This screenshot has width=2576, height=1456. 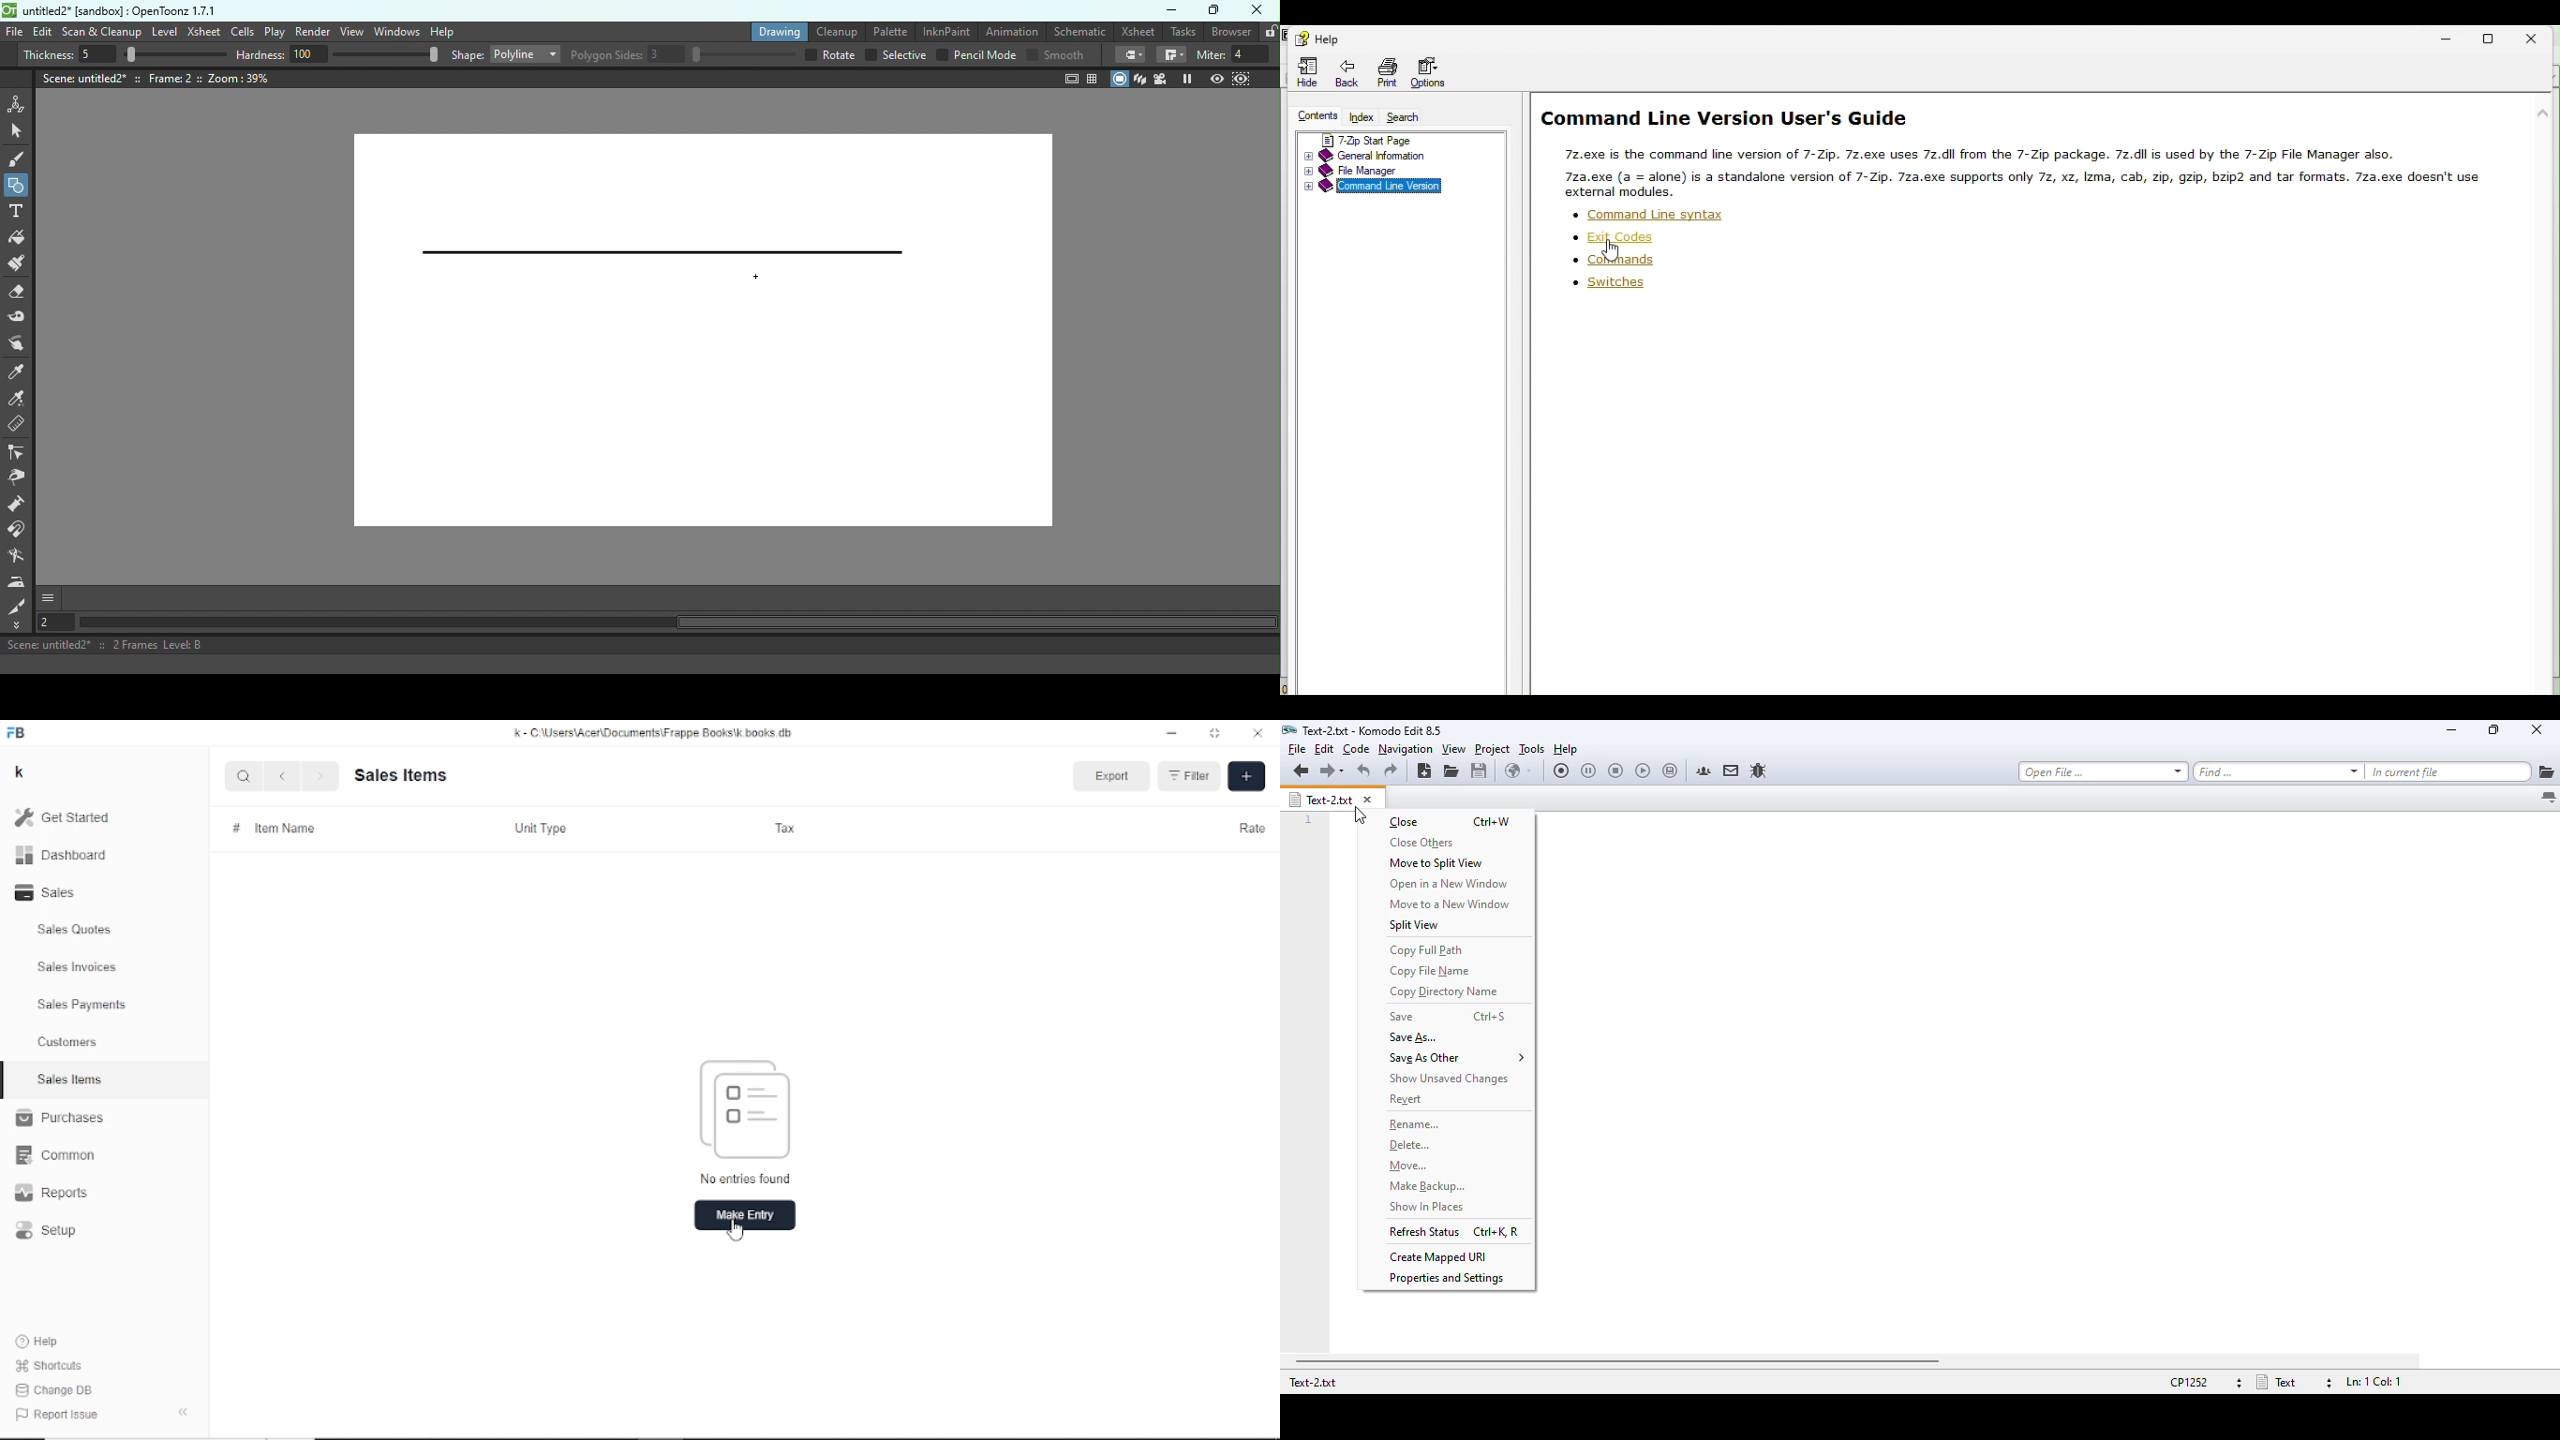 I want to click on Help, so click(x=41, y=1341).